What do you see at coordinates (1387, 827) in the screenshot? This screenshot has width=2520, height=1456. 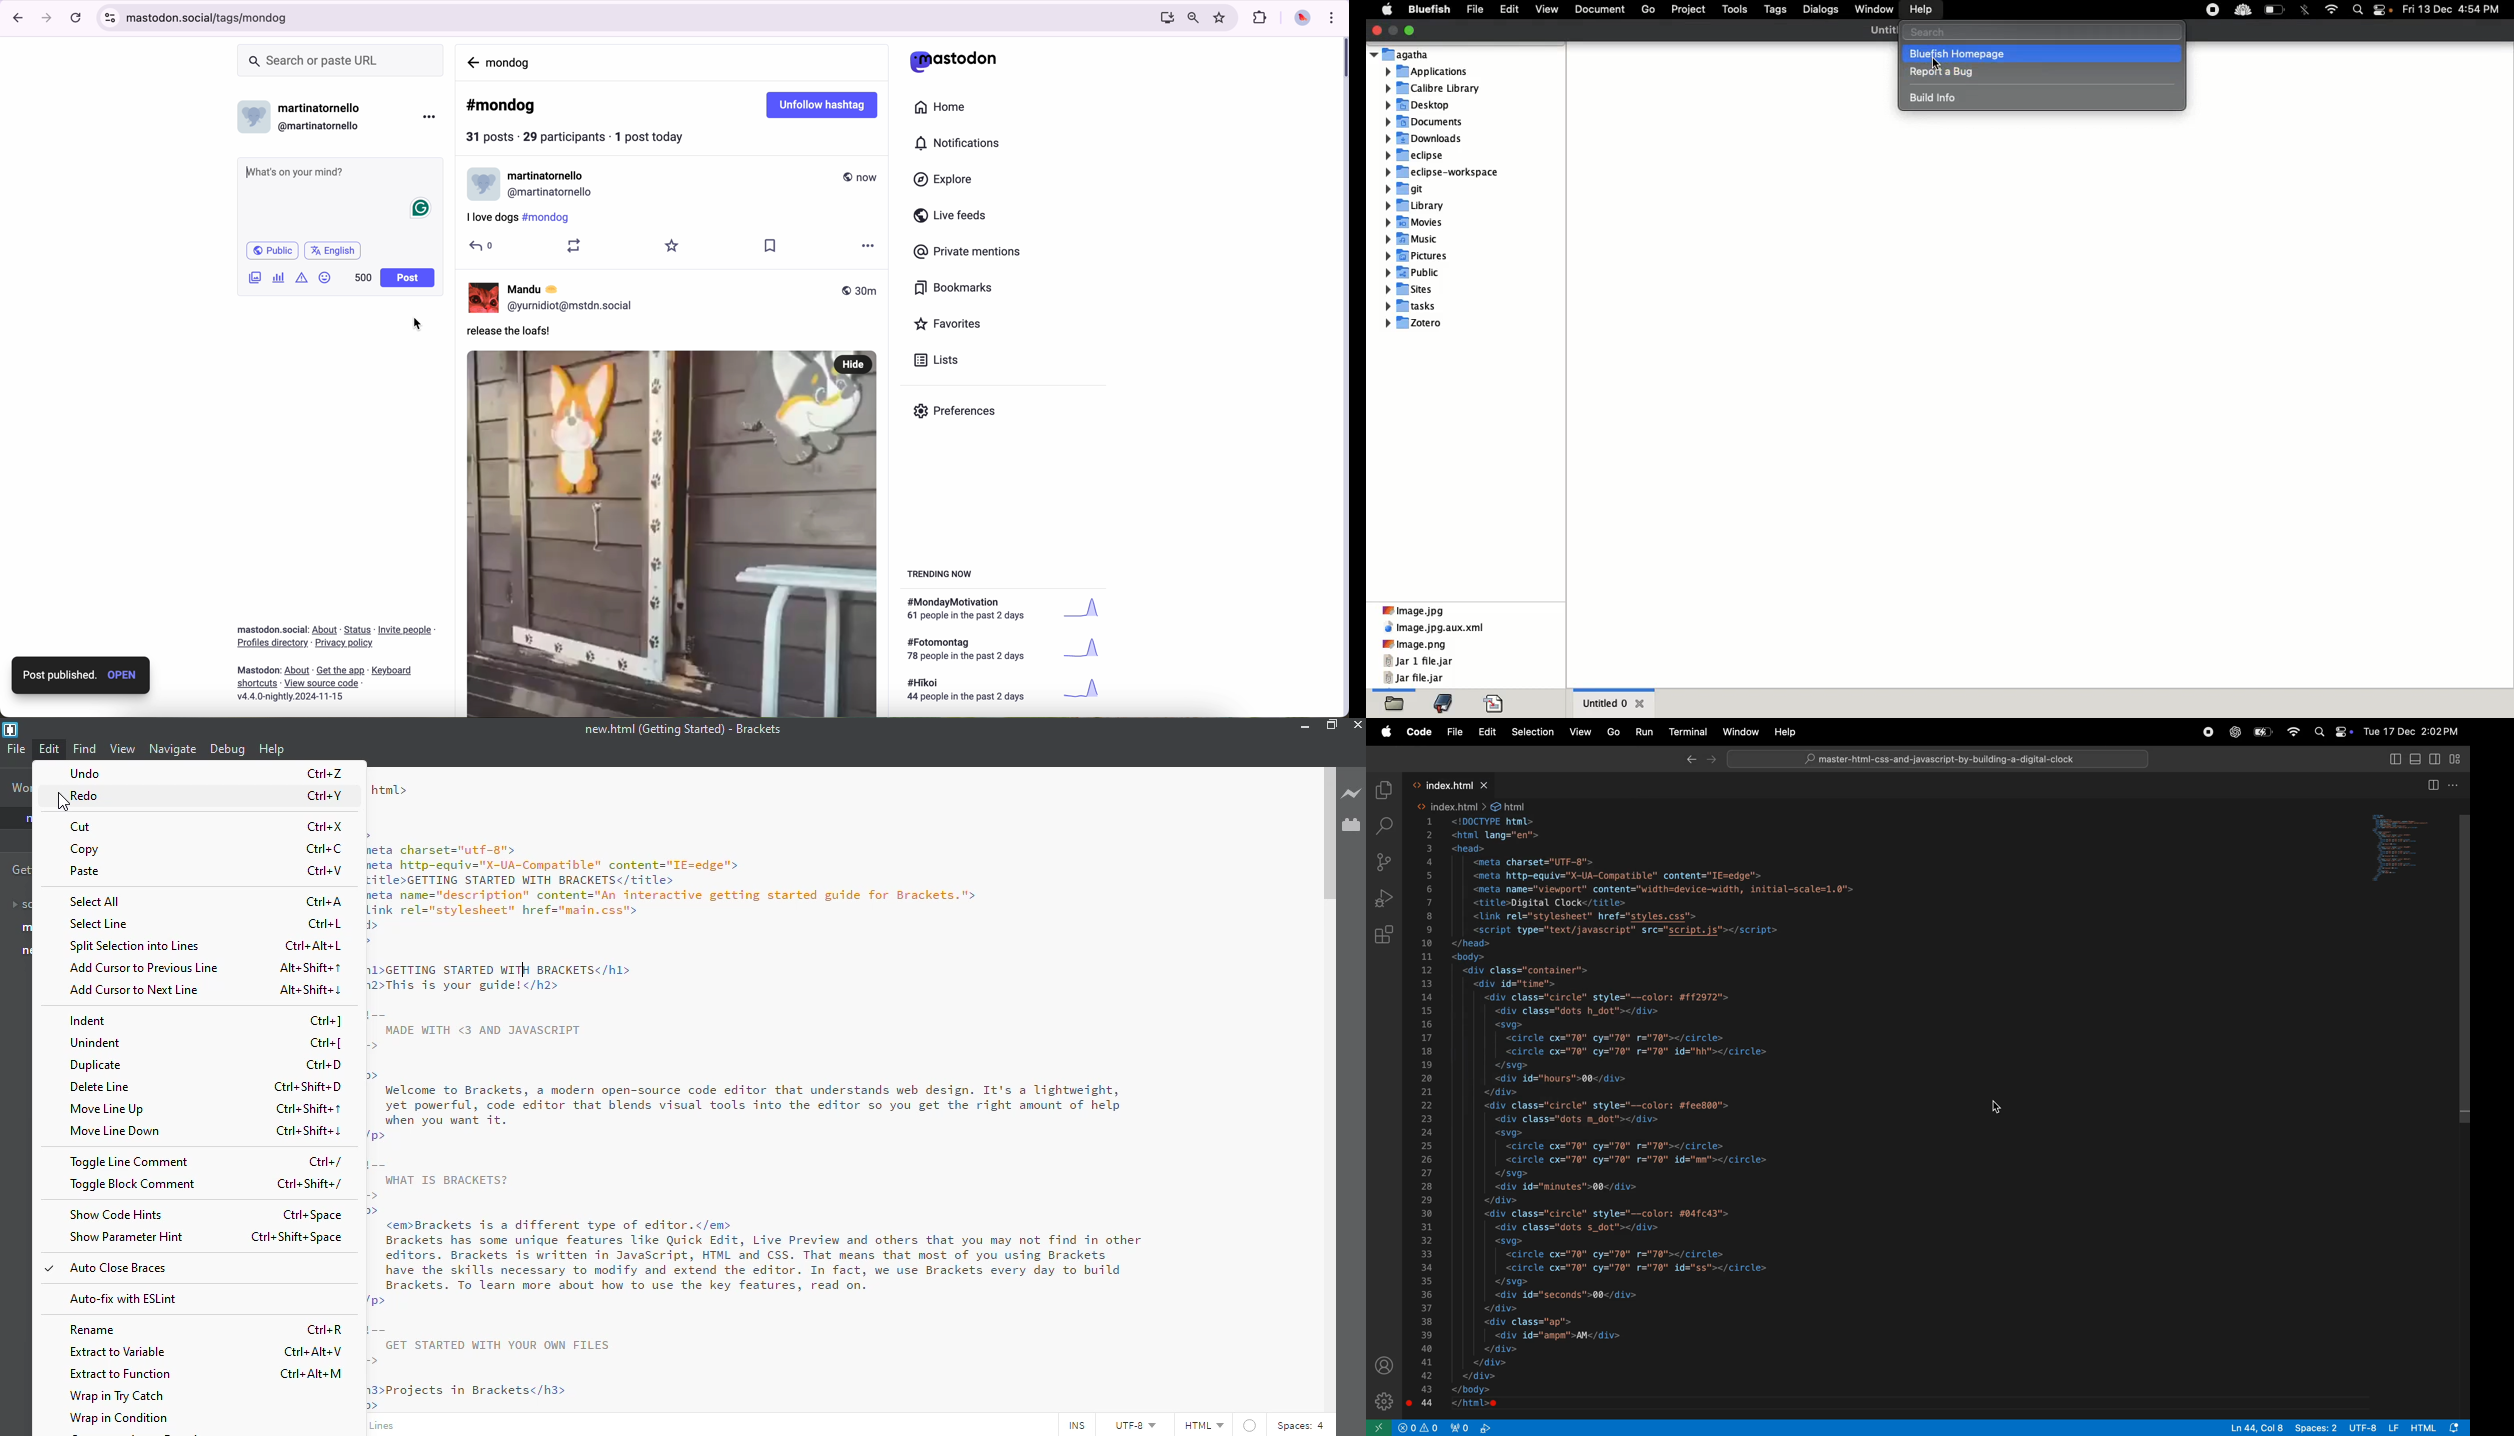 I see `search` at bounding box center [1387, 827].